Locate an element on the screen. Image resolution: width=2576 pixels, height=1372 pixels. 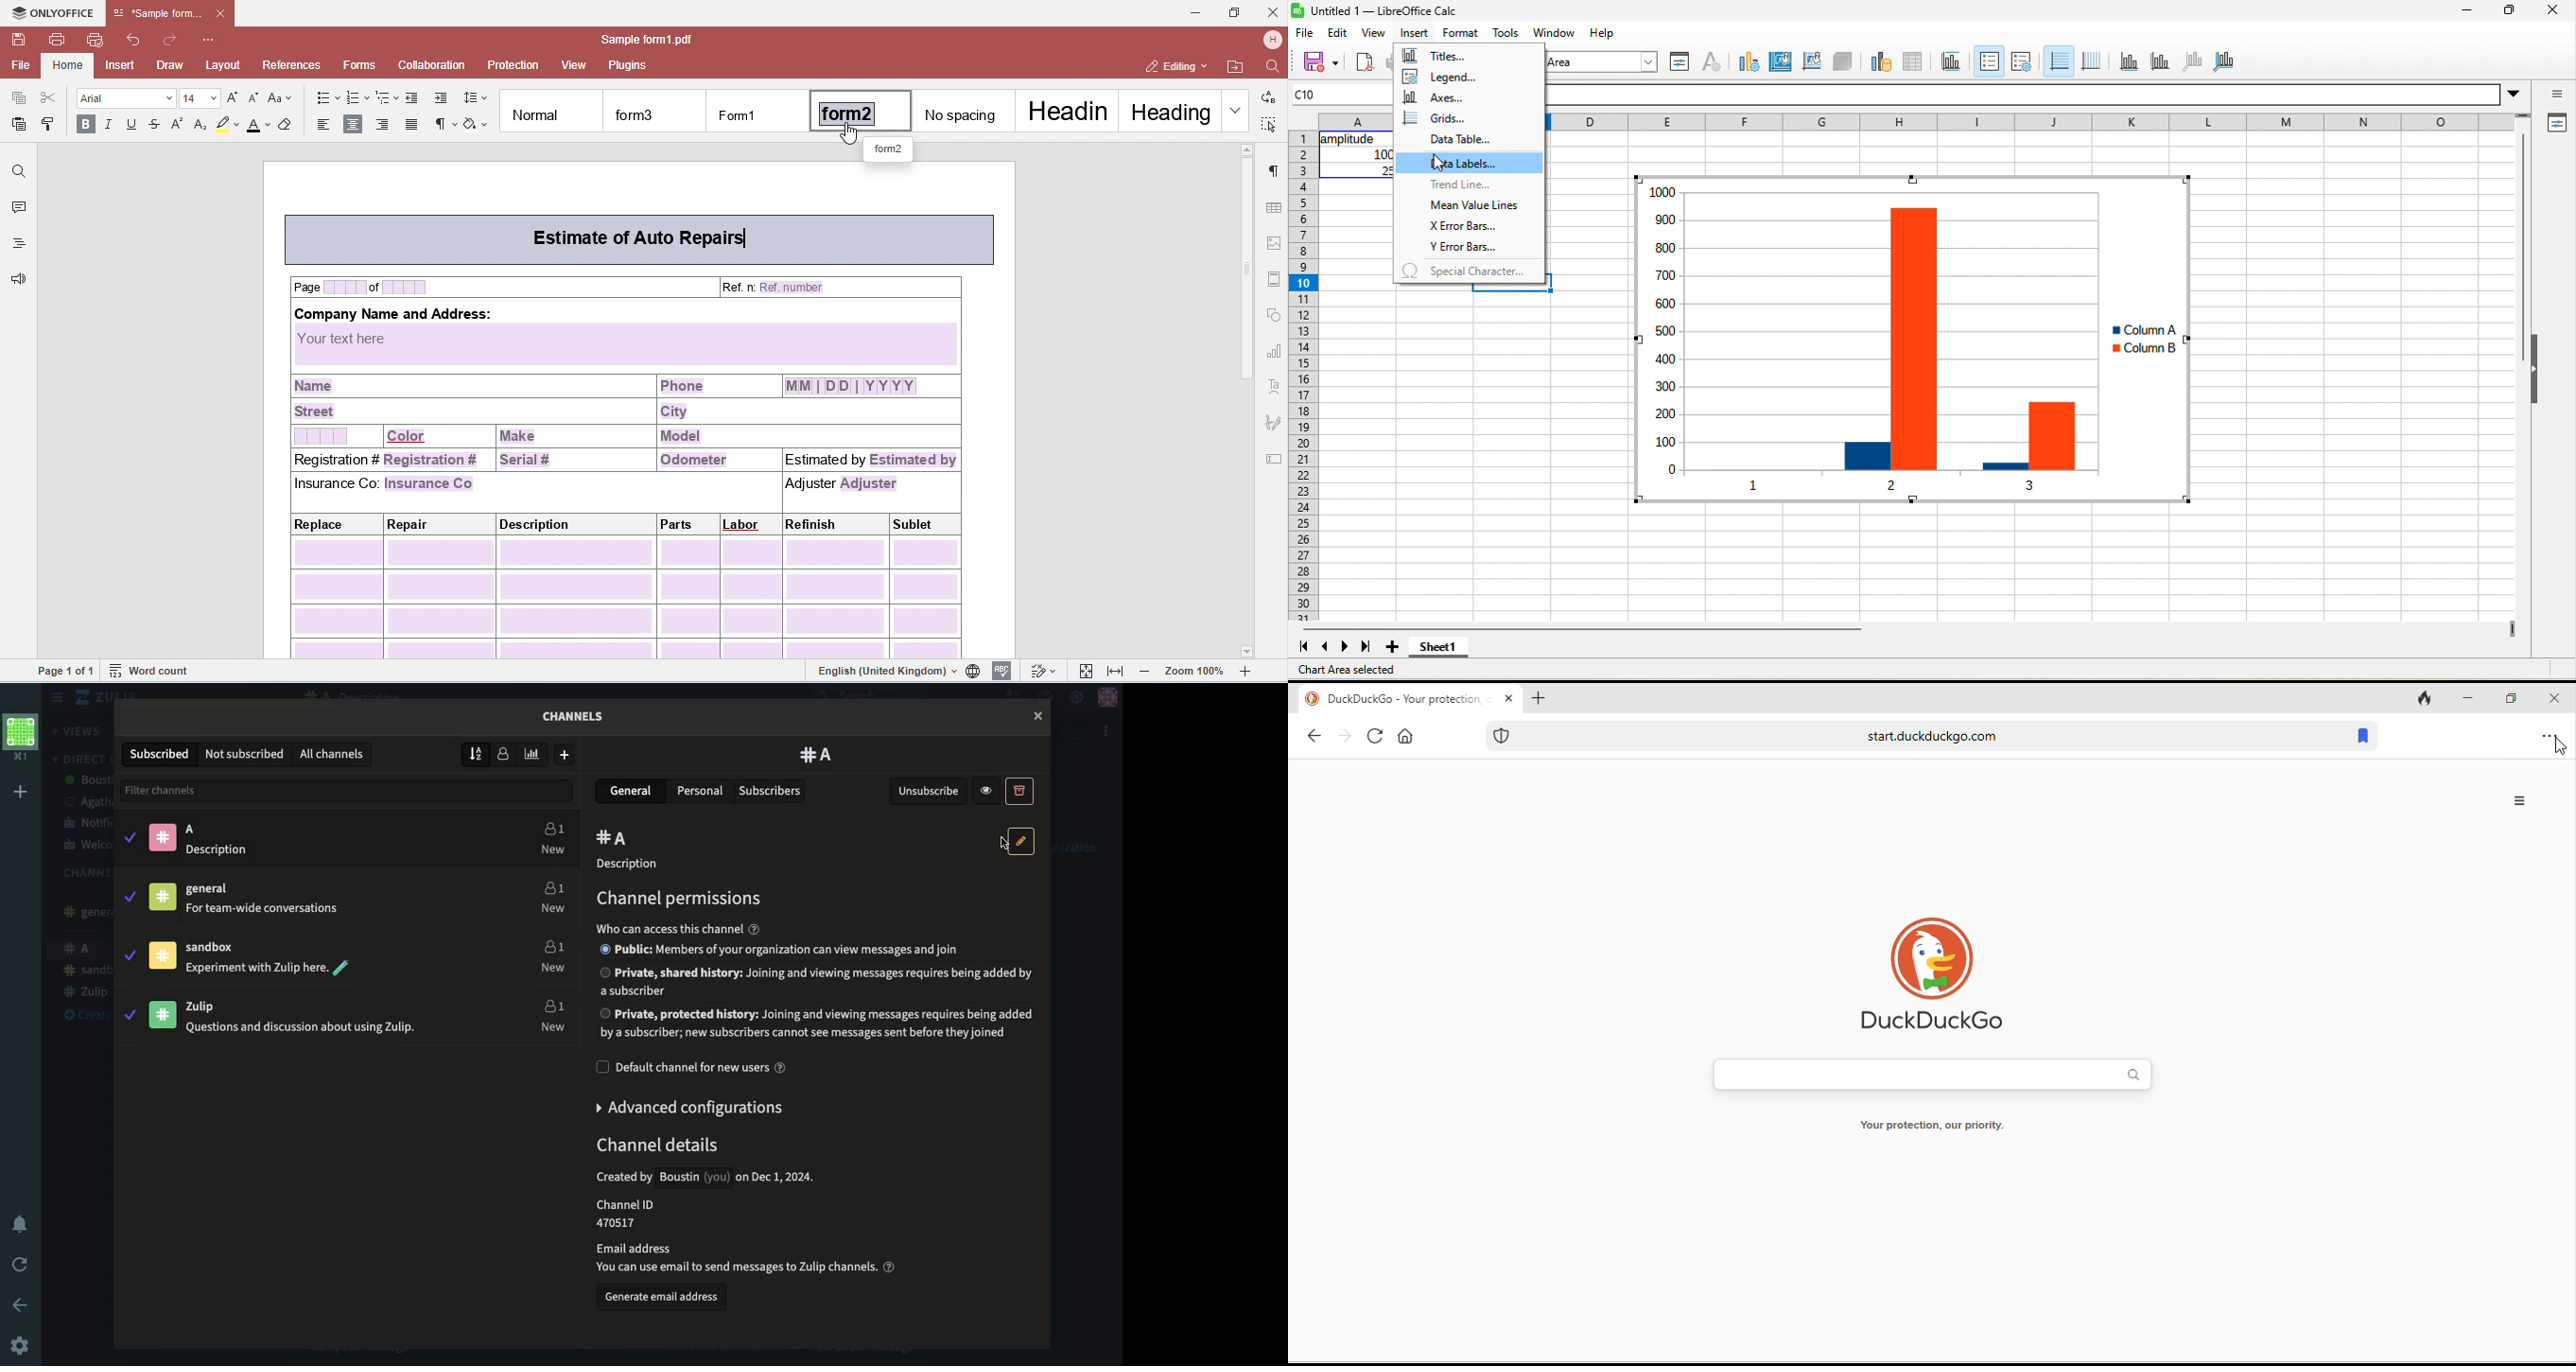
x axis is located at coordinates (2127, 61).